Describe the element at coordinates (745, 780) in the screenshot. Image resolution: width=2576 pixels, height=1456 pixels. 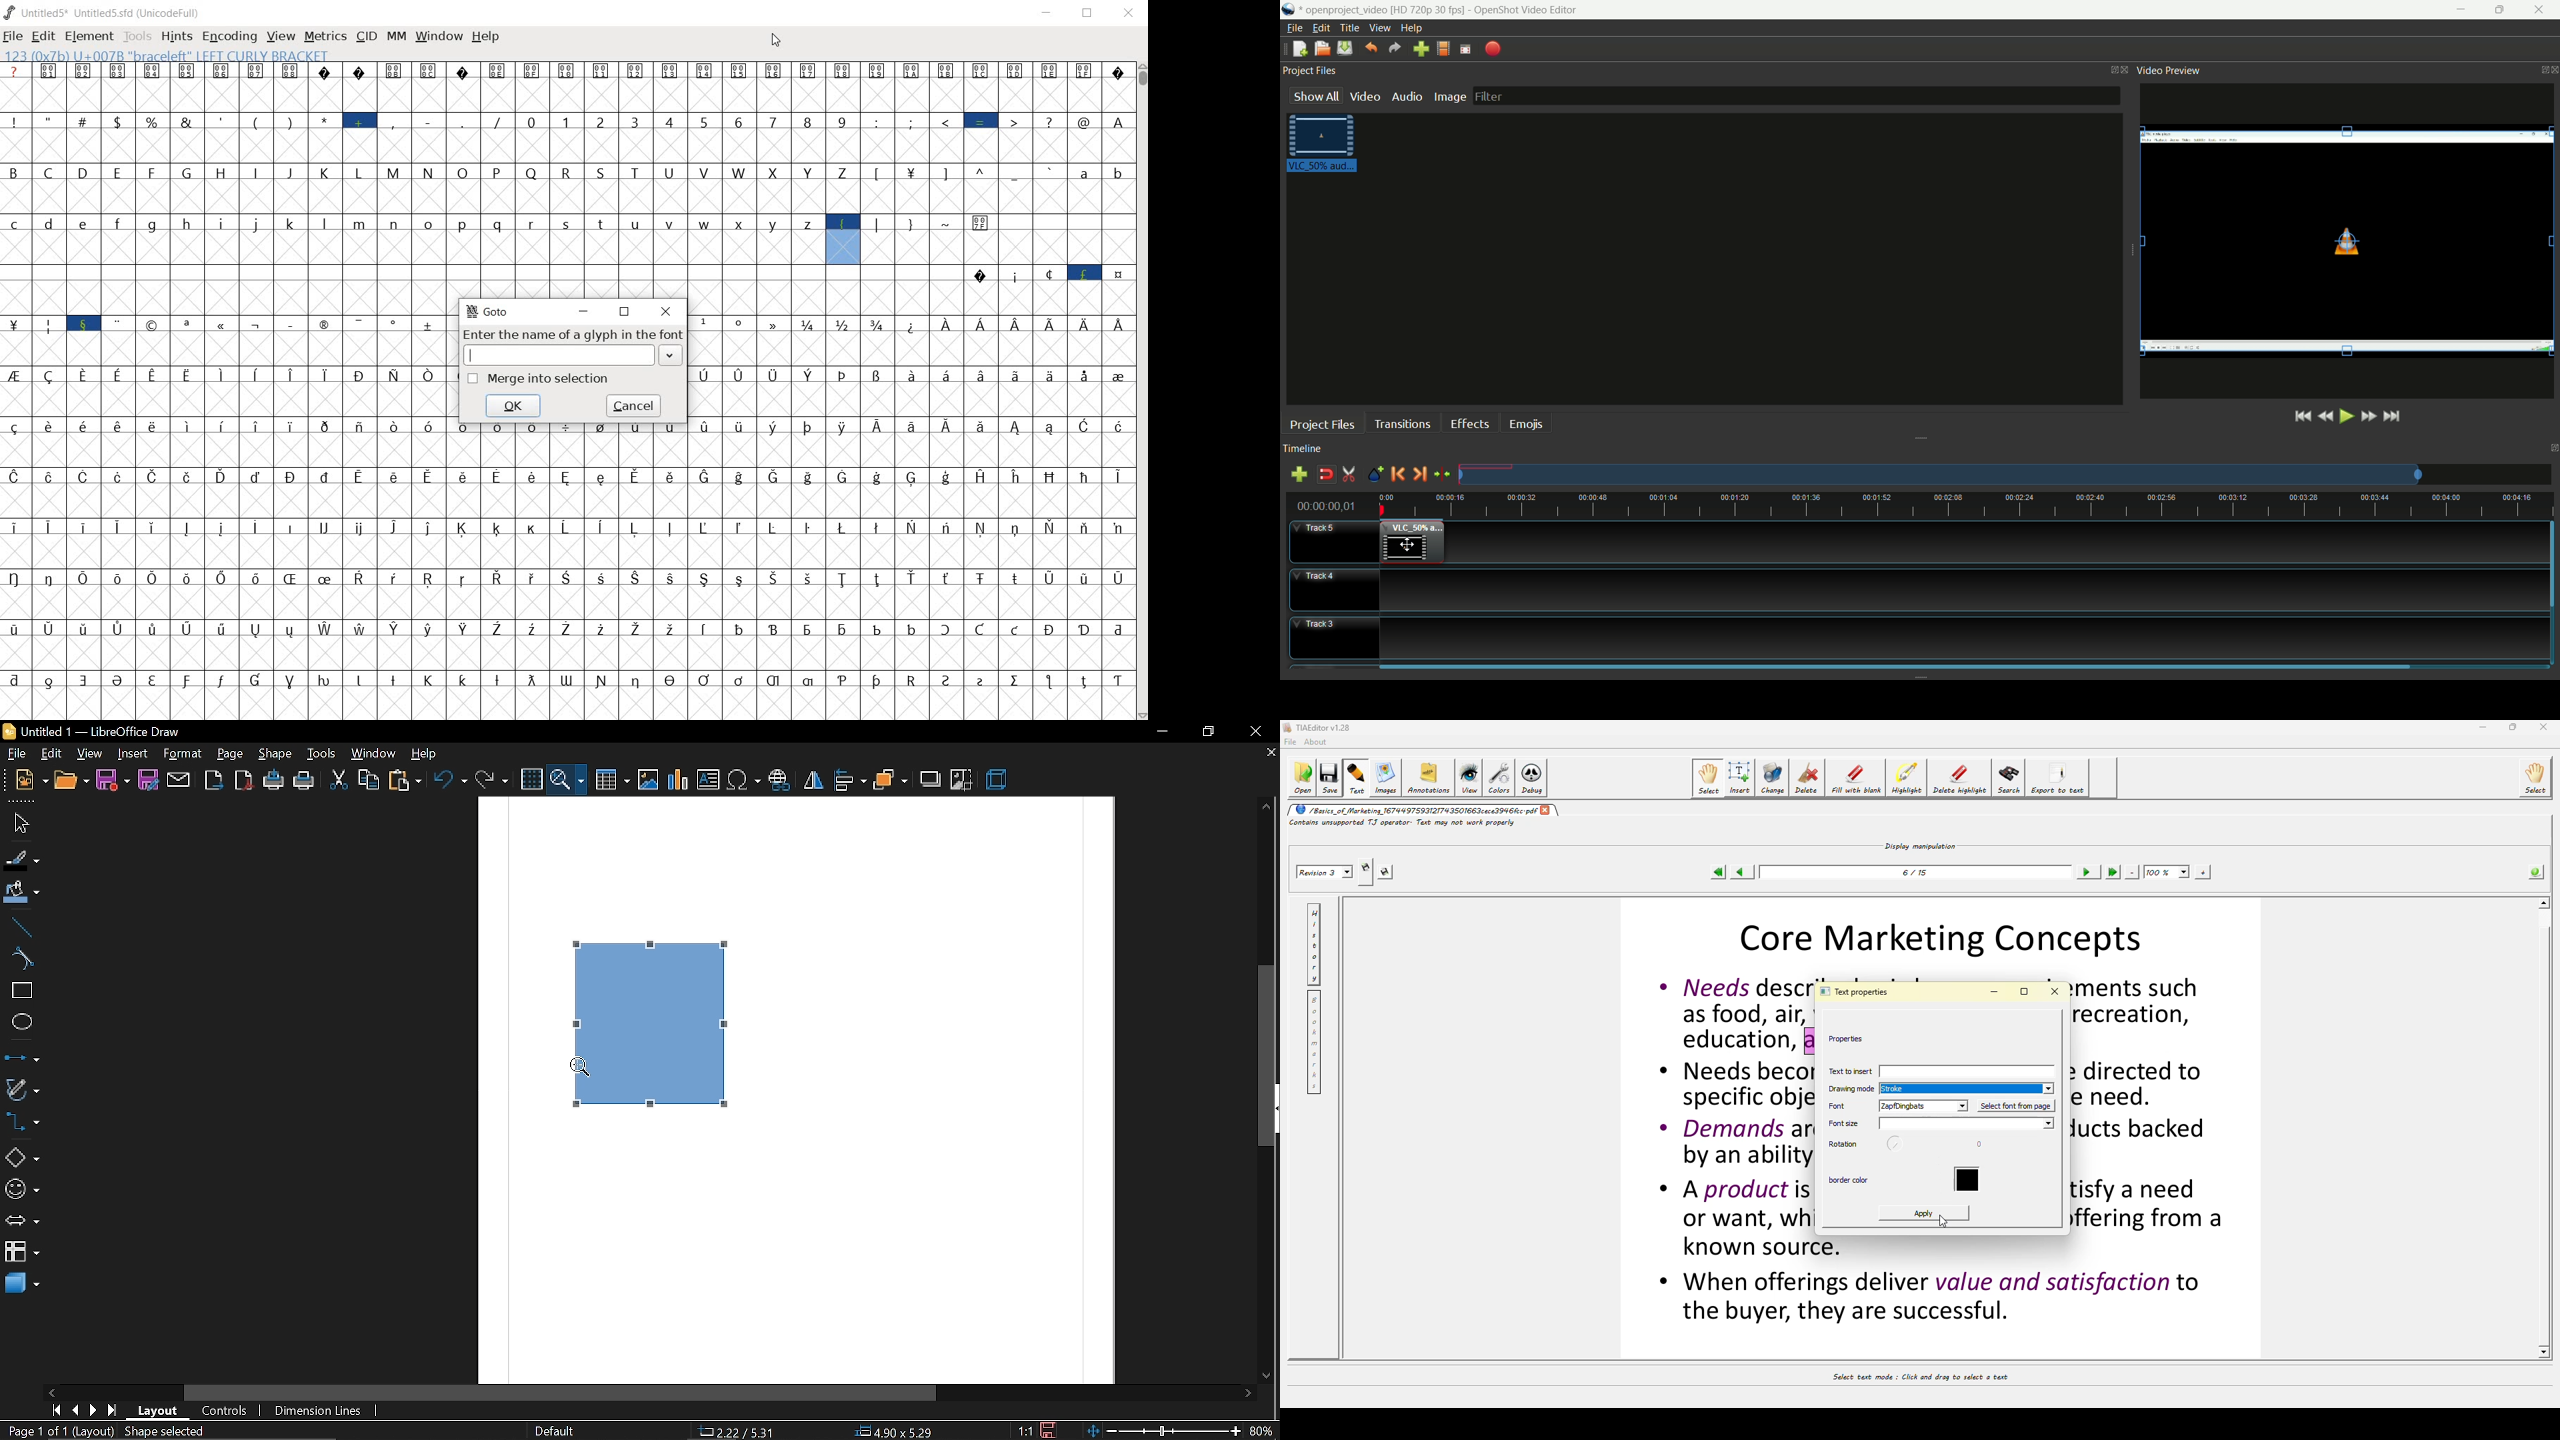
I see `Insert symbol` at that location.